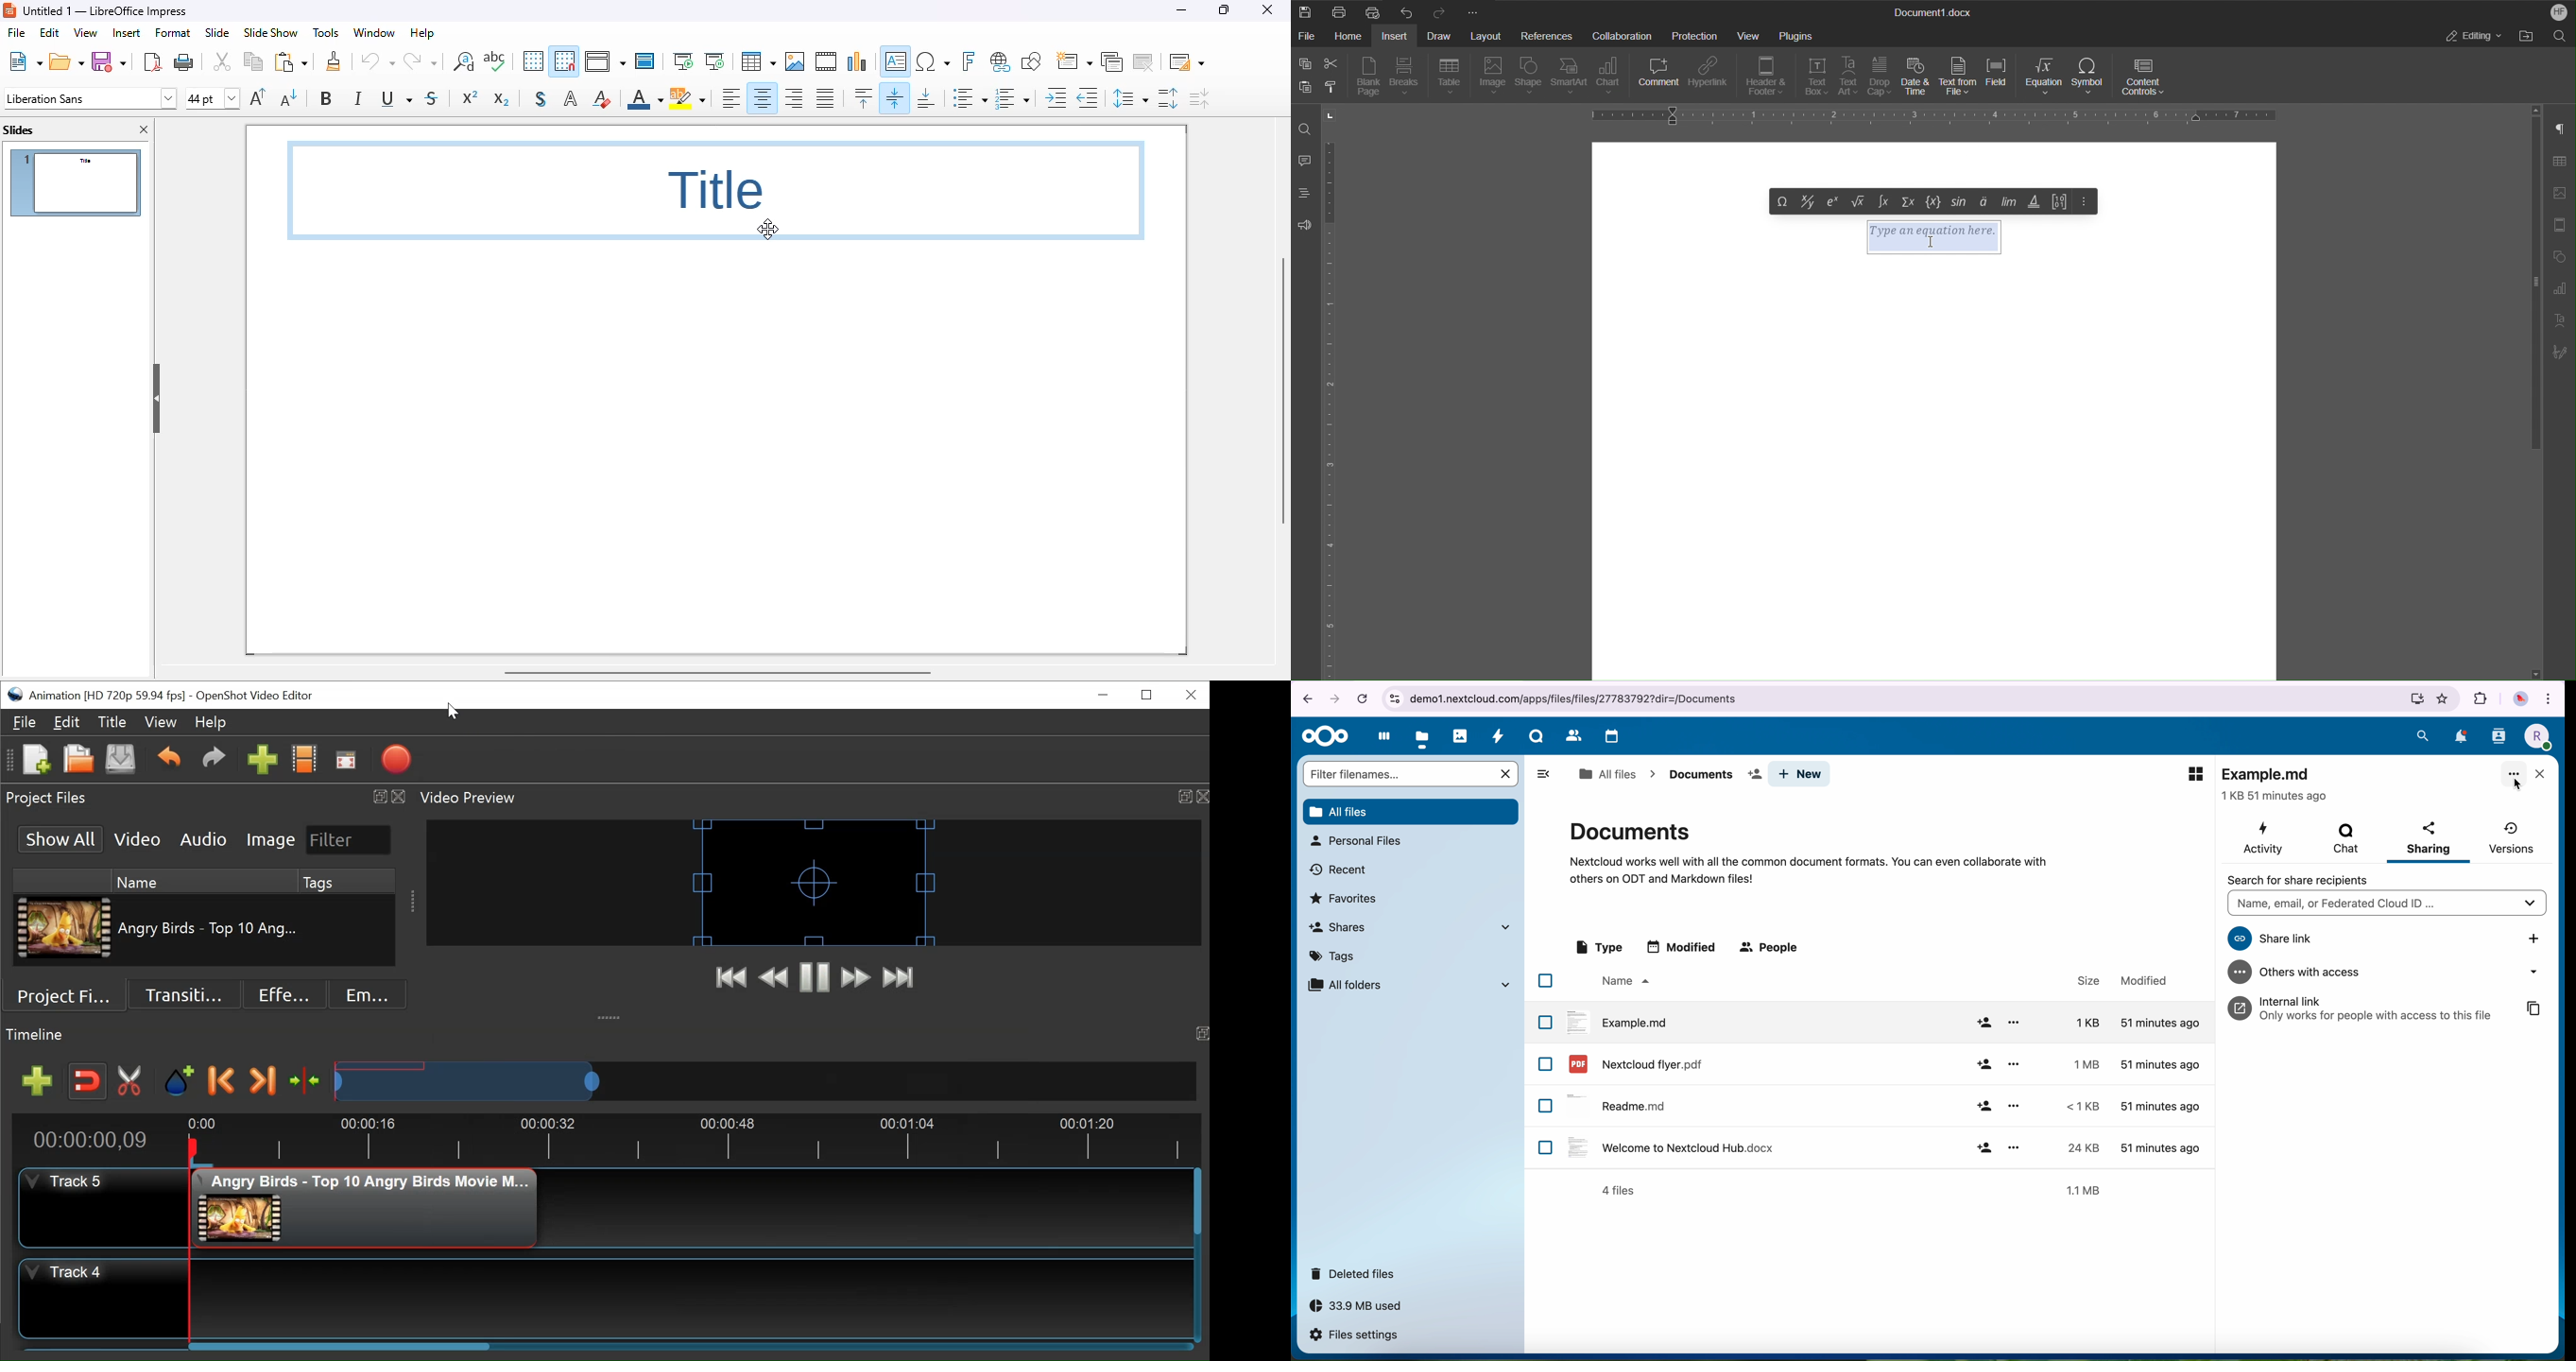 The width and height of the screenshot is (2576, 1372). I want to click on New, so click(1304, 13).